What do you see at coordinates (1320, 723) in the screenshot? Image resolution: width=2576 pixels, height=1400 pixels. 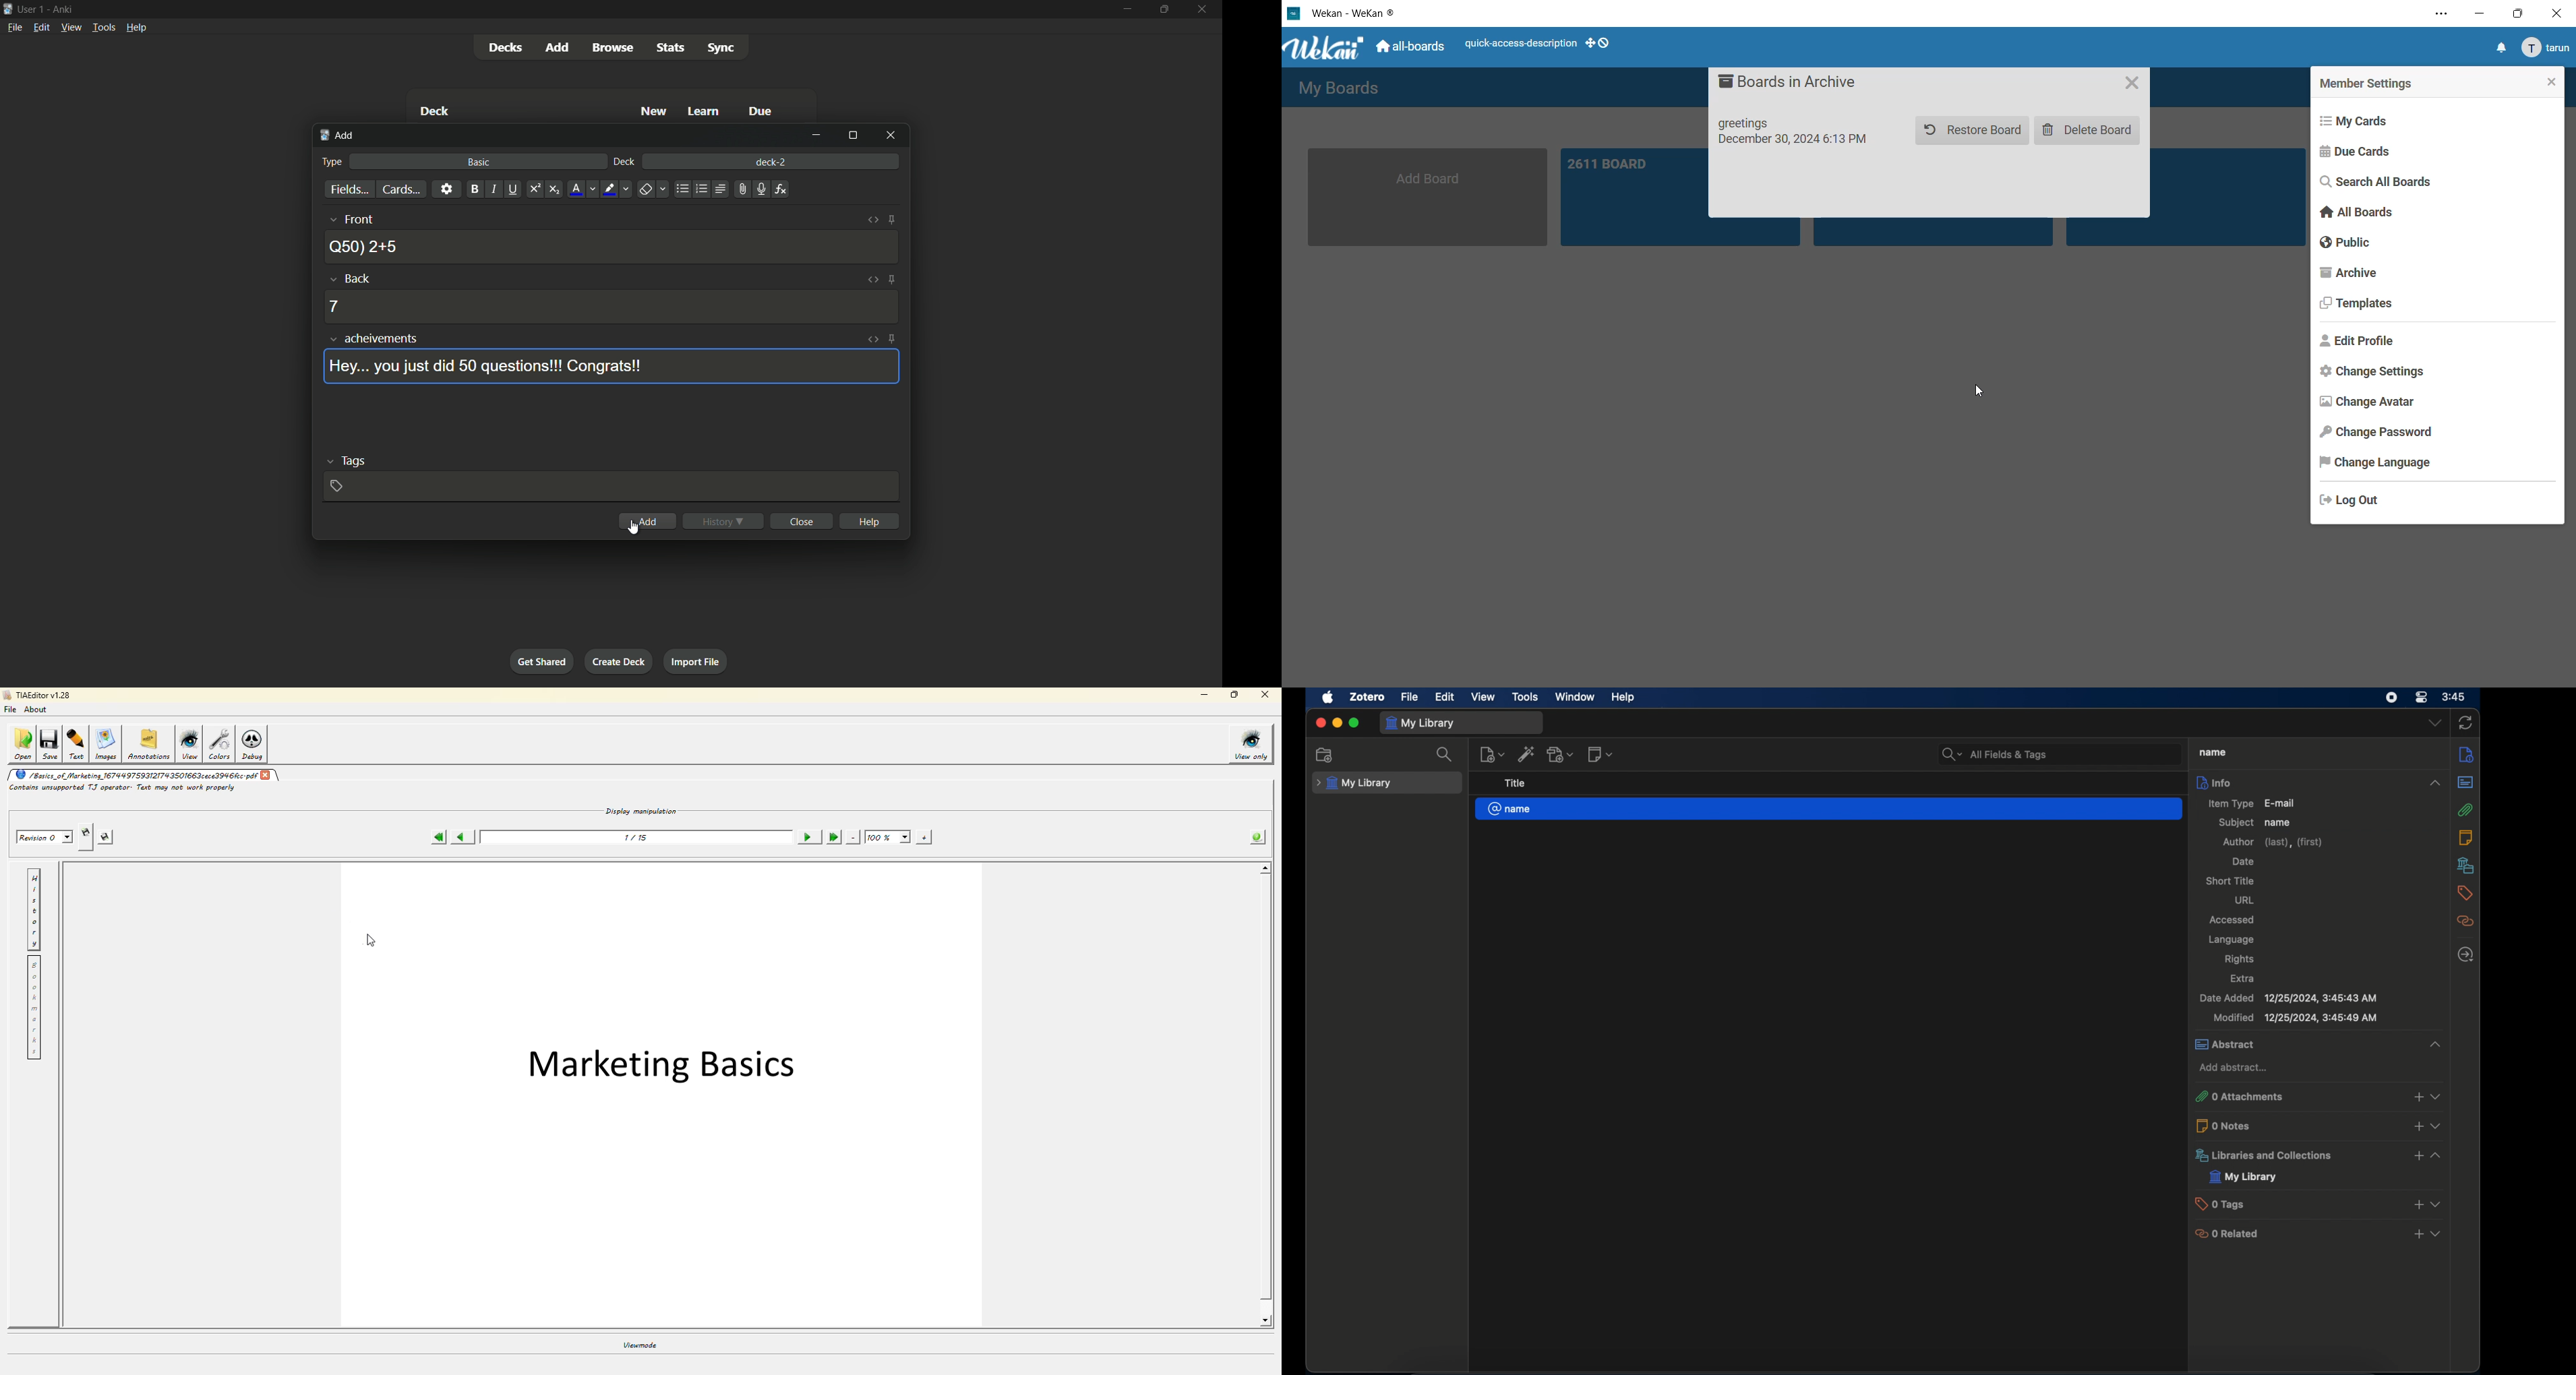 I see `close` at bounding box center [1320, 723].